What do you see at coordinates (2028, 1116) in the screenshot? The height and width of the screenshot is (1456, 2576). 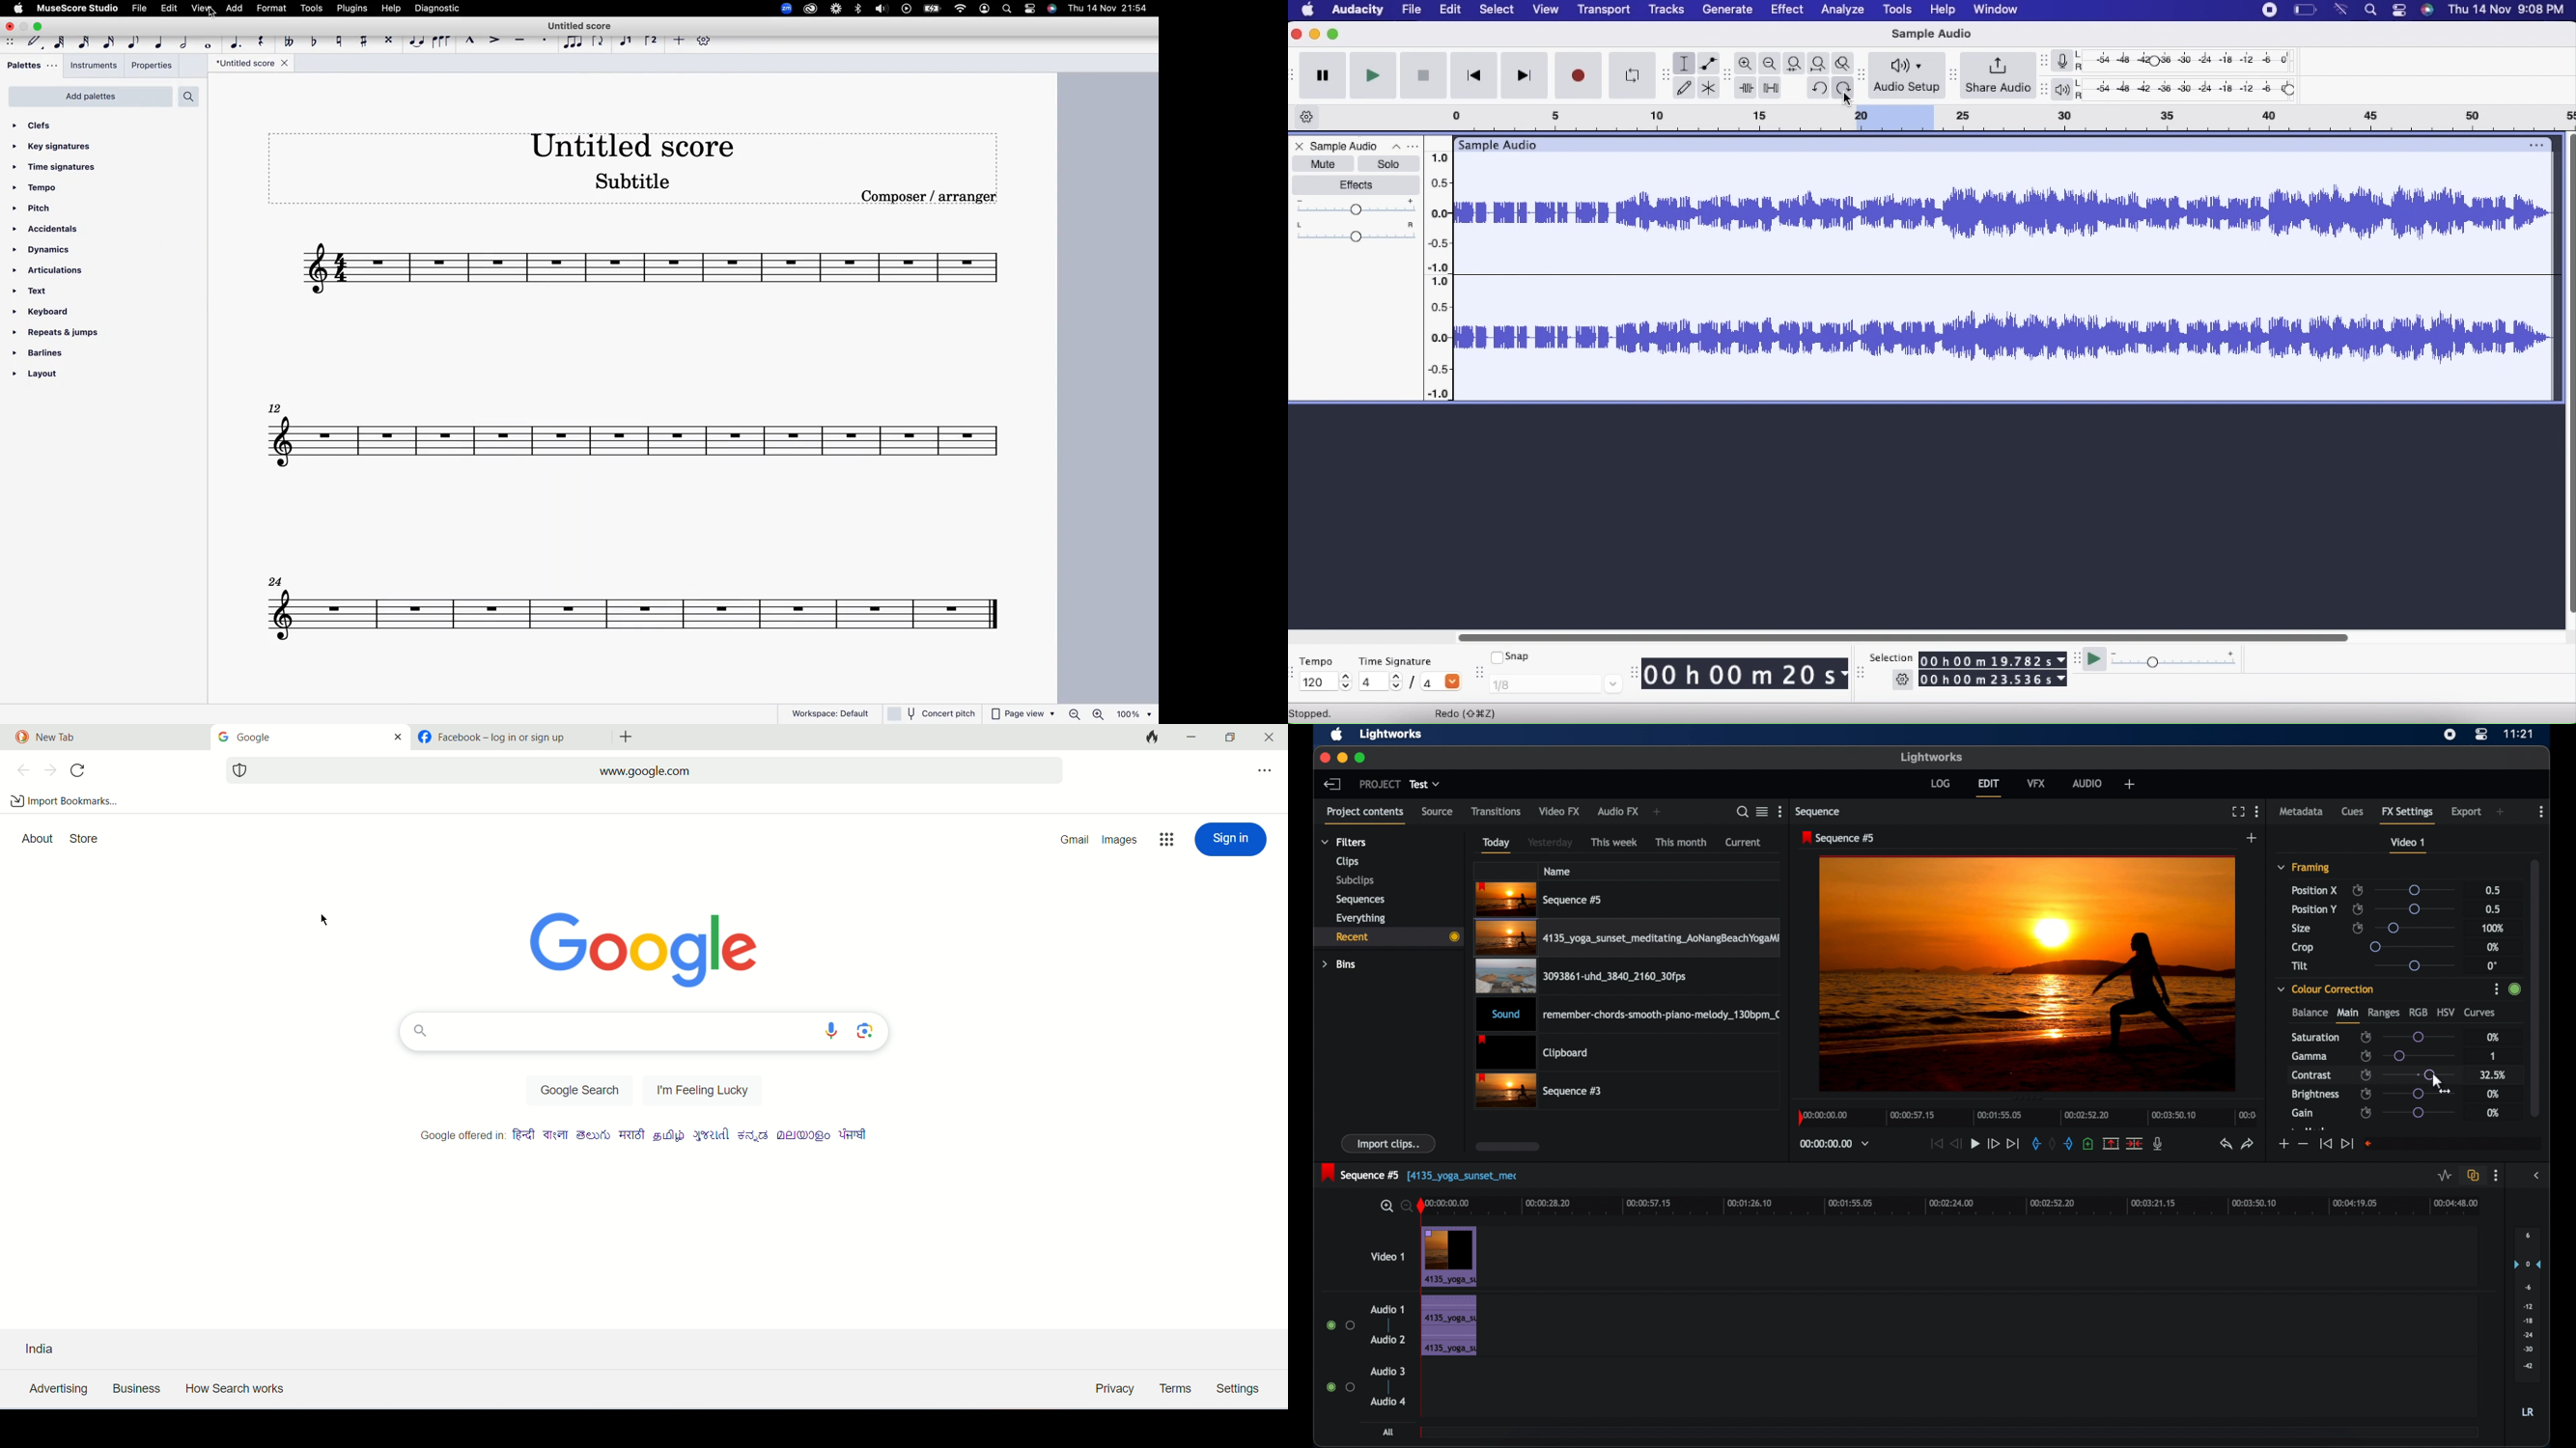 I see `timeline` at bounding box center [2028, 1116].